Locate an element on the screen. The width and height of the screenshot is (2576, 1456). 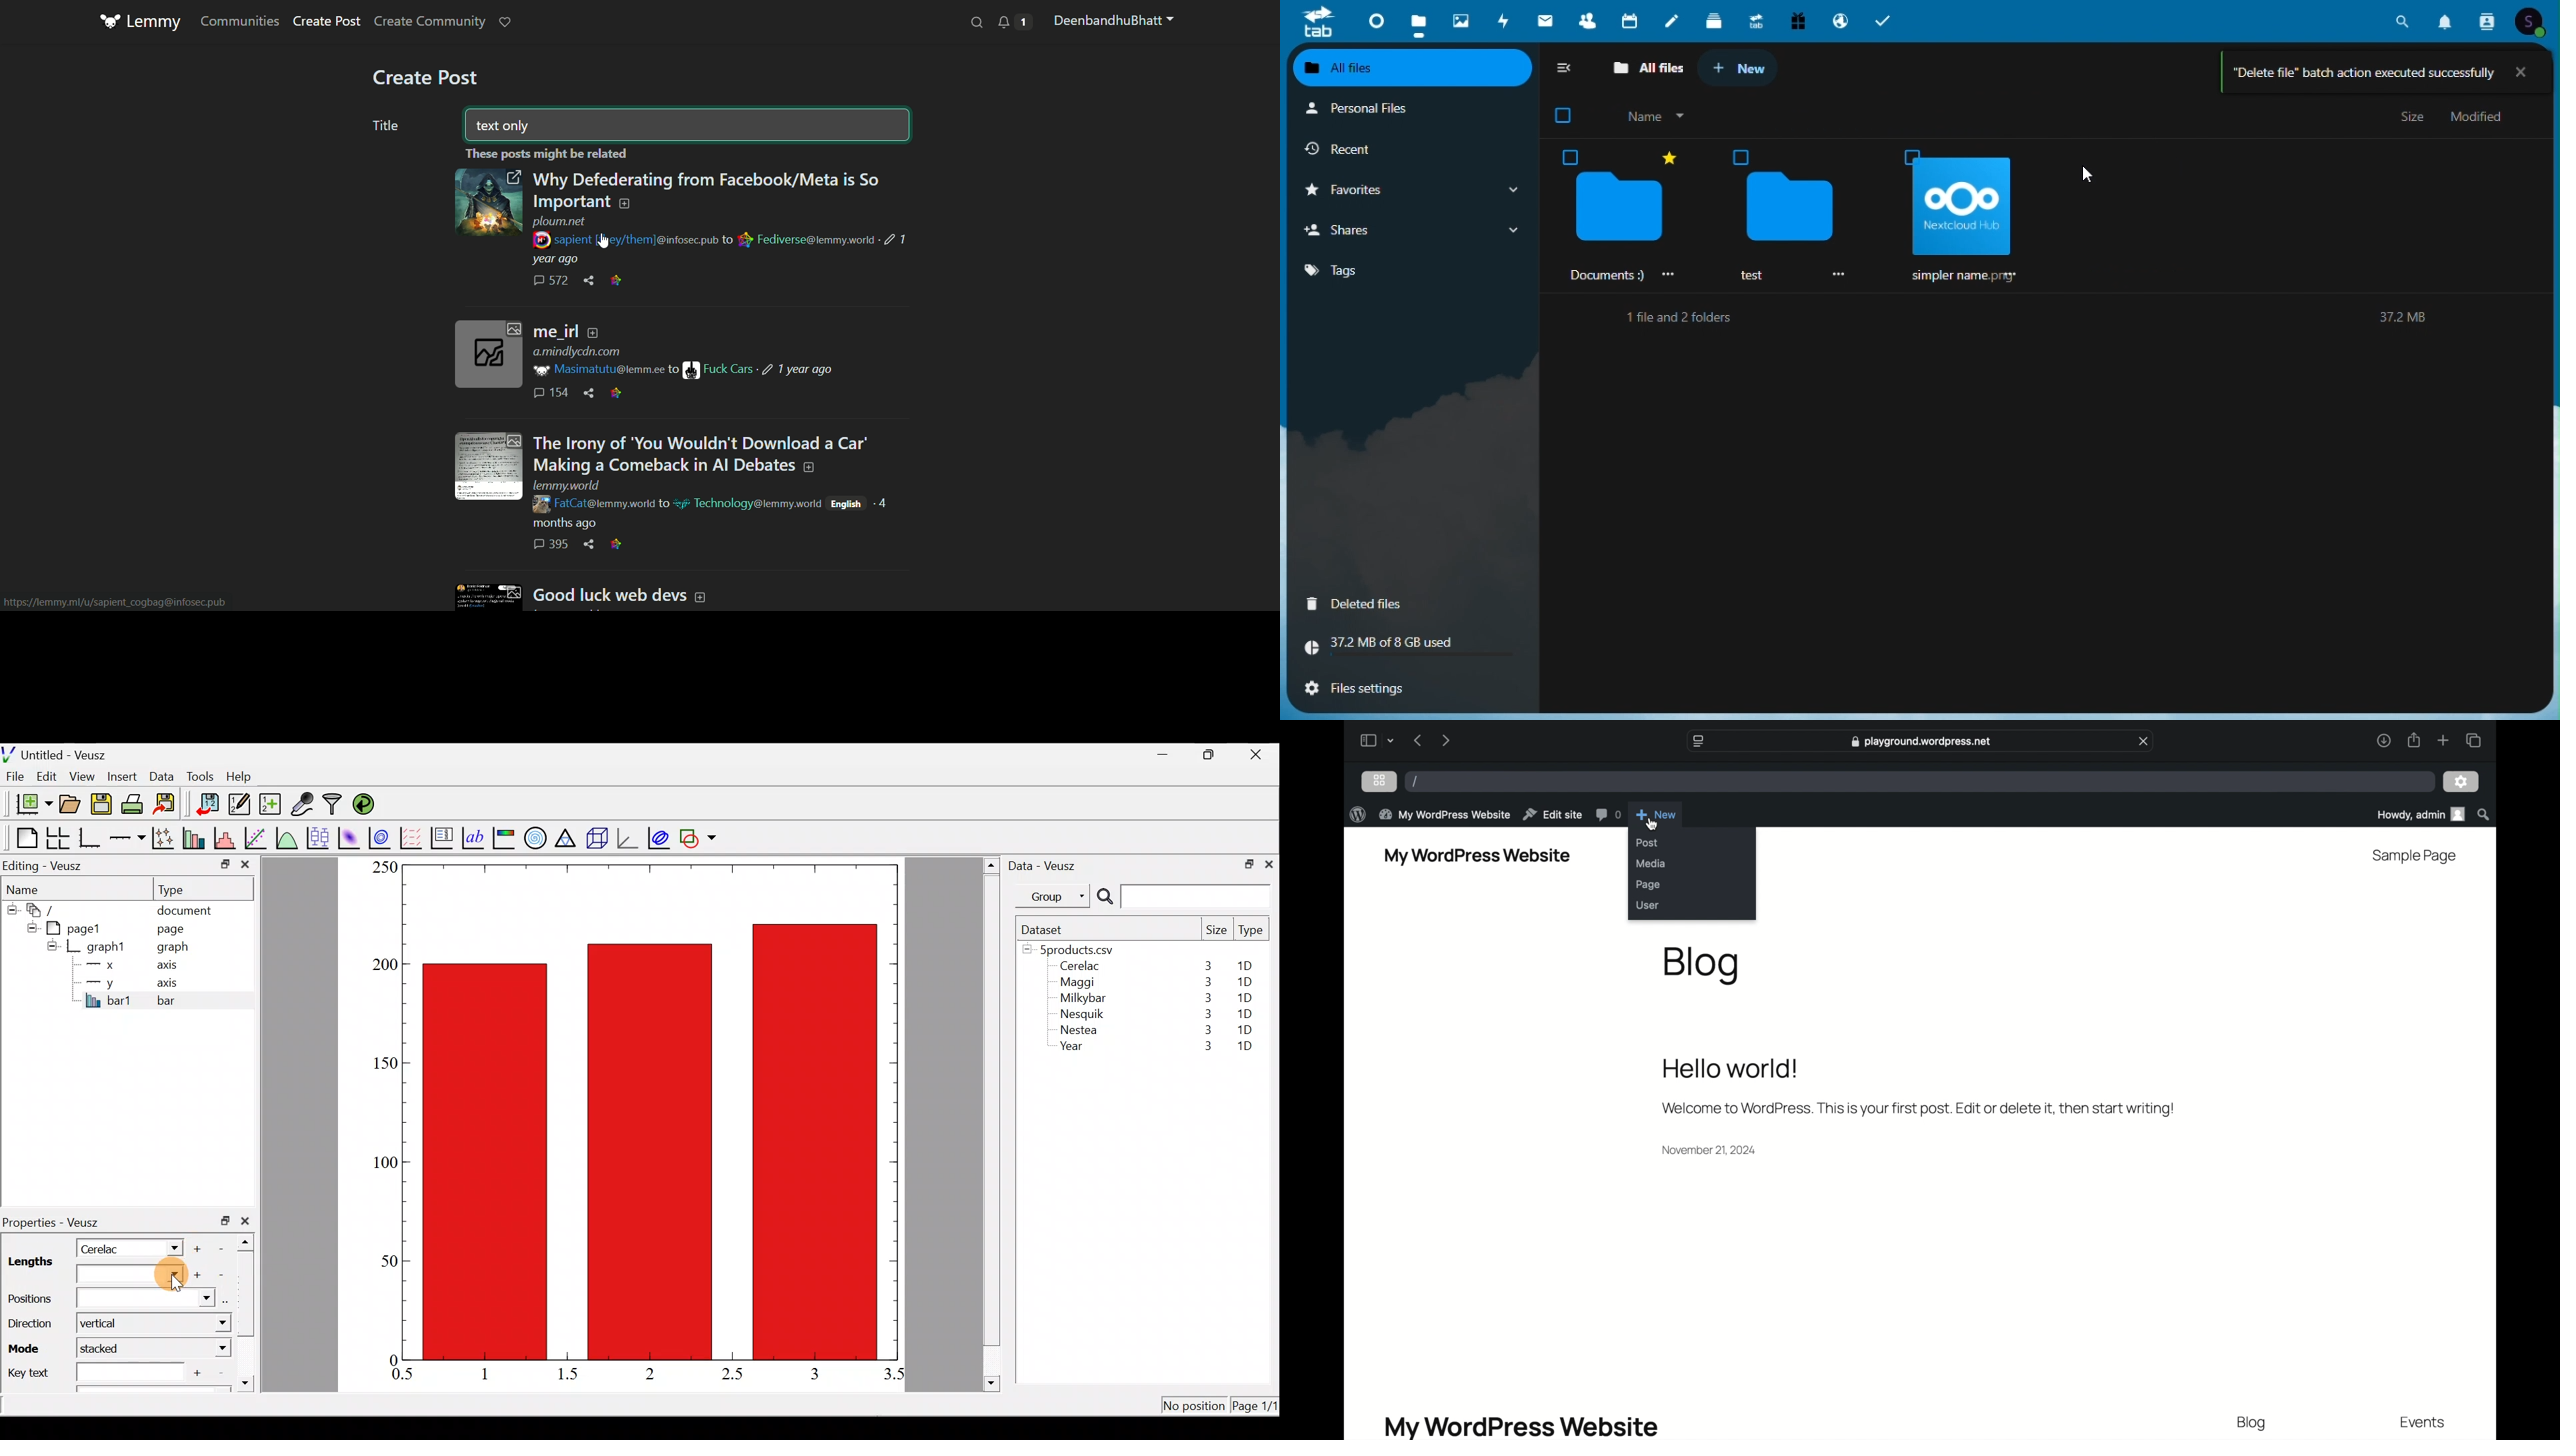
email hosting is located at coordinates (1840, 17).